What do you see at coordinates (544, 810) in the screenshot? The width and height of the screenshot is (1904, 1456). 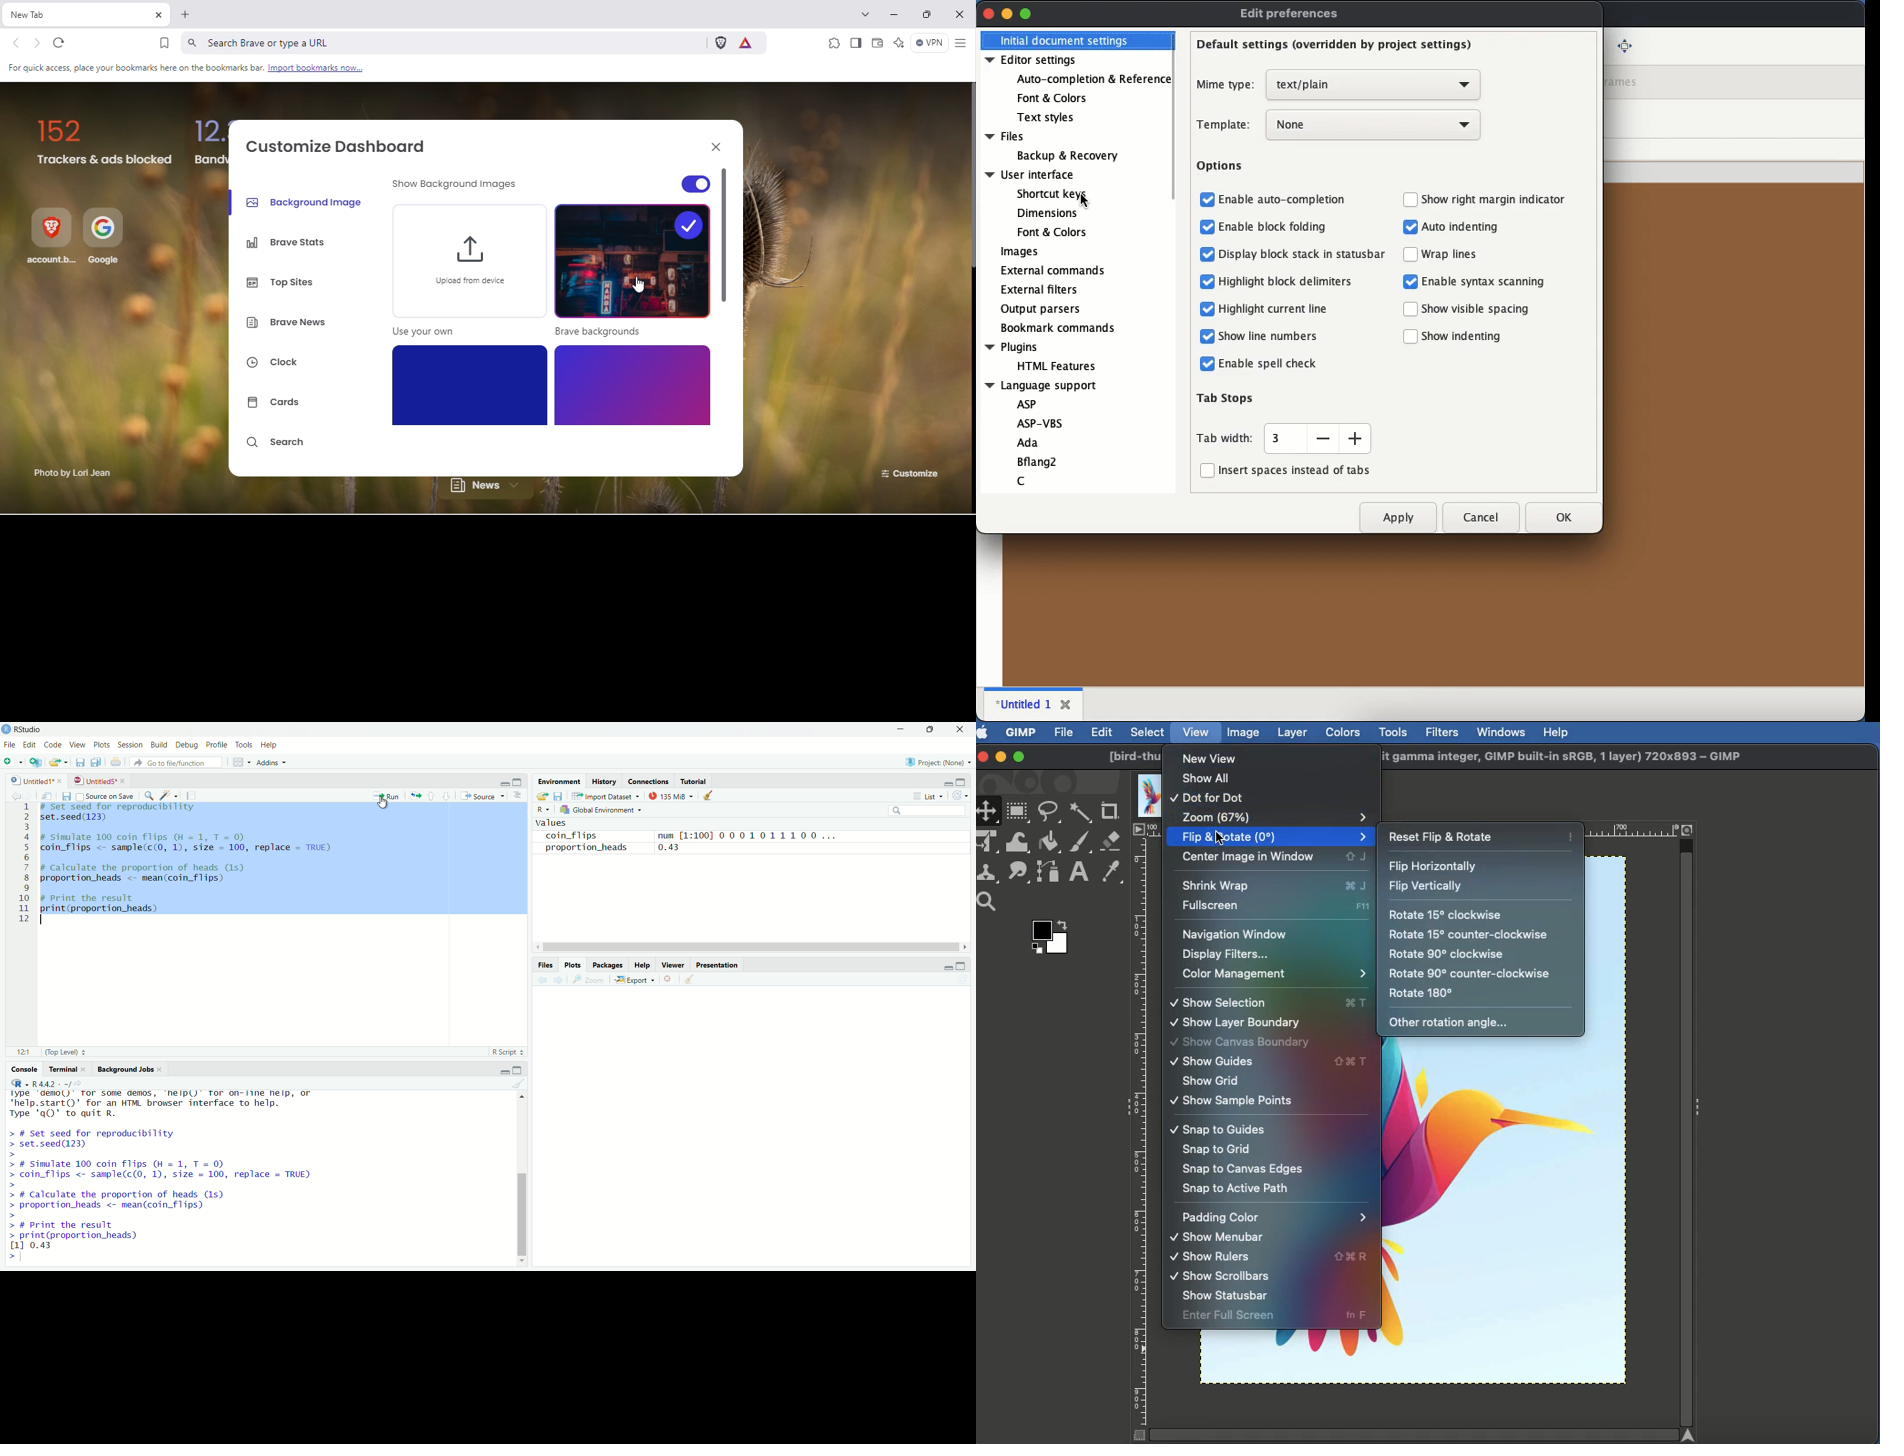 I see `select language` at bounding box center [544, 810].